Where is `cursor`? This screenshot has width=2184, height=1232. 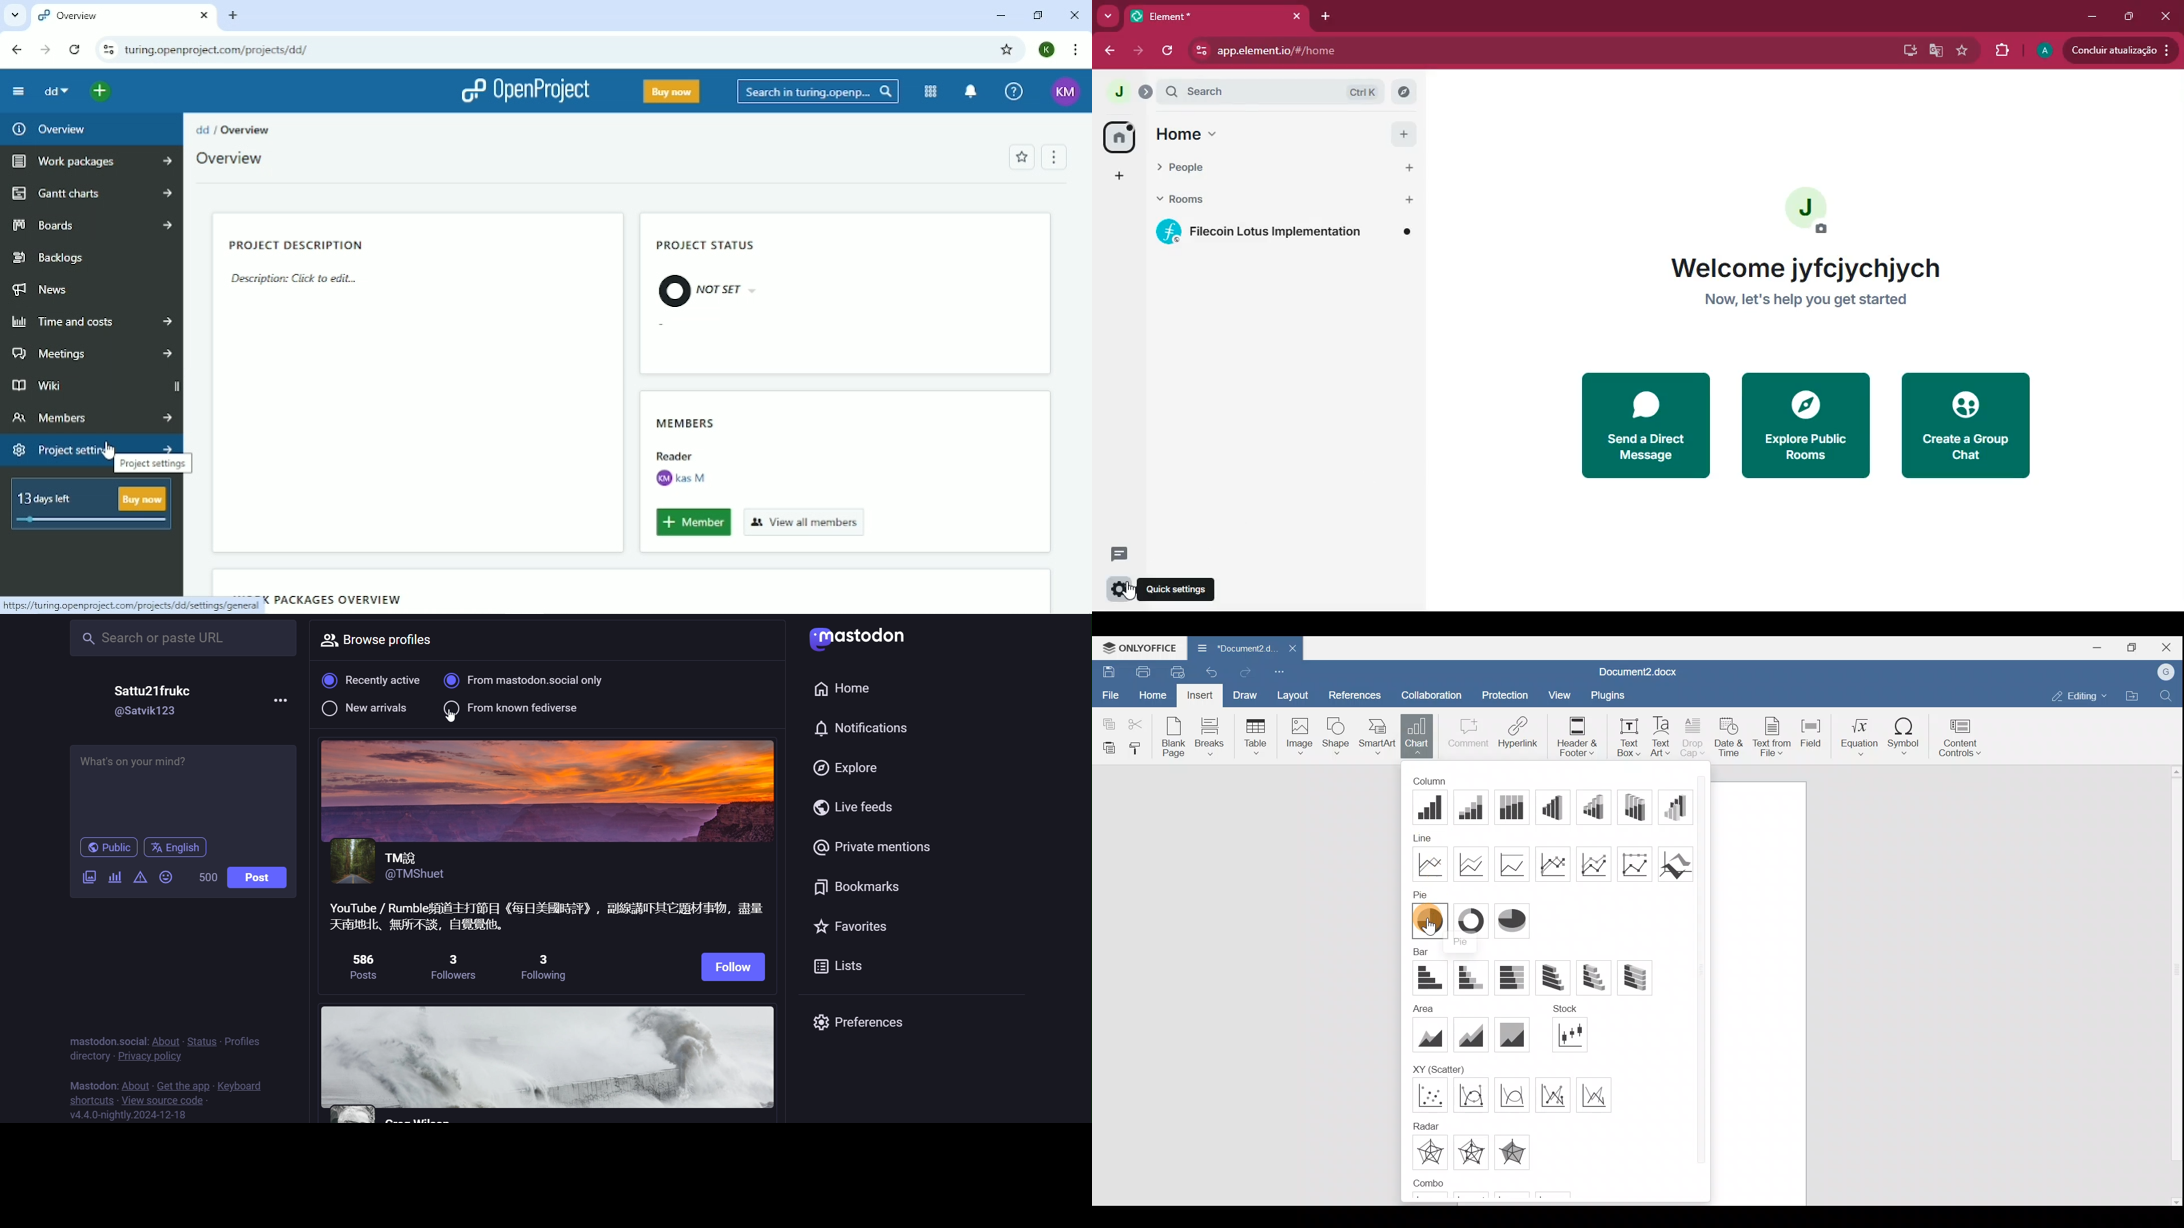 cursor is located at coordinates (113, 448).